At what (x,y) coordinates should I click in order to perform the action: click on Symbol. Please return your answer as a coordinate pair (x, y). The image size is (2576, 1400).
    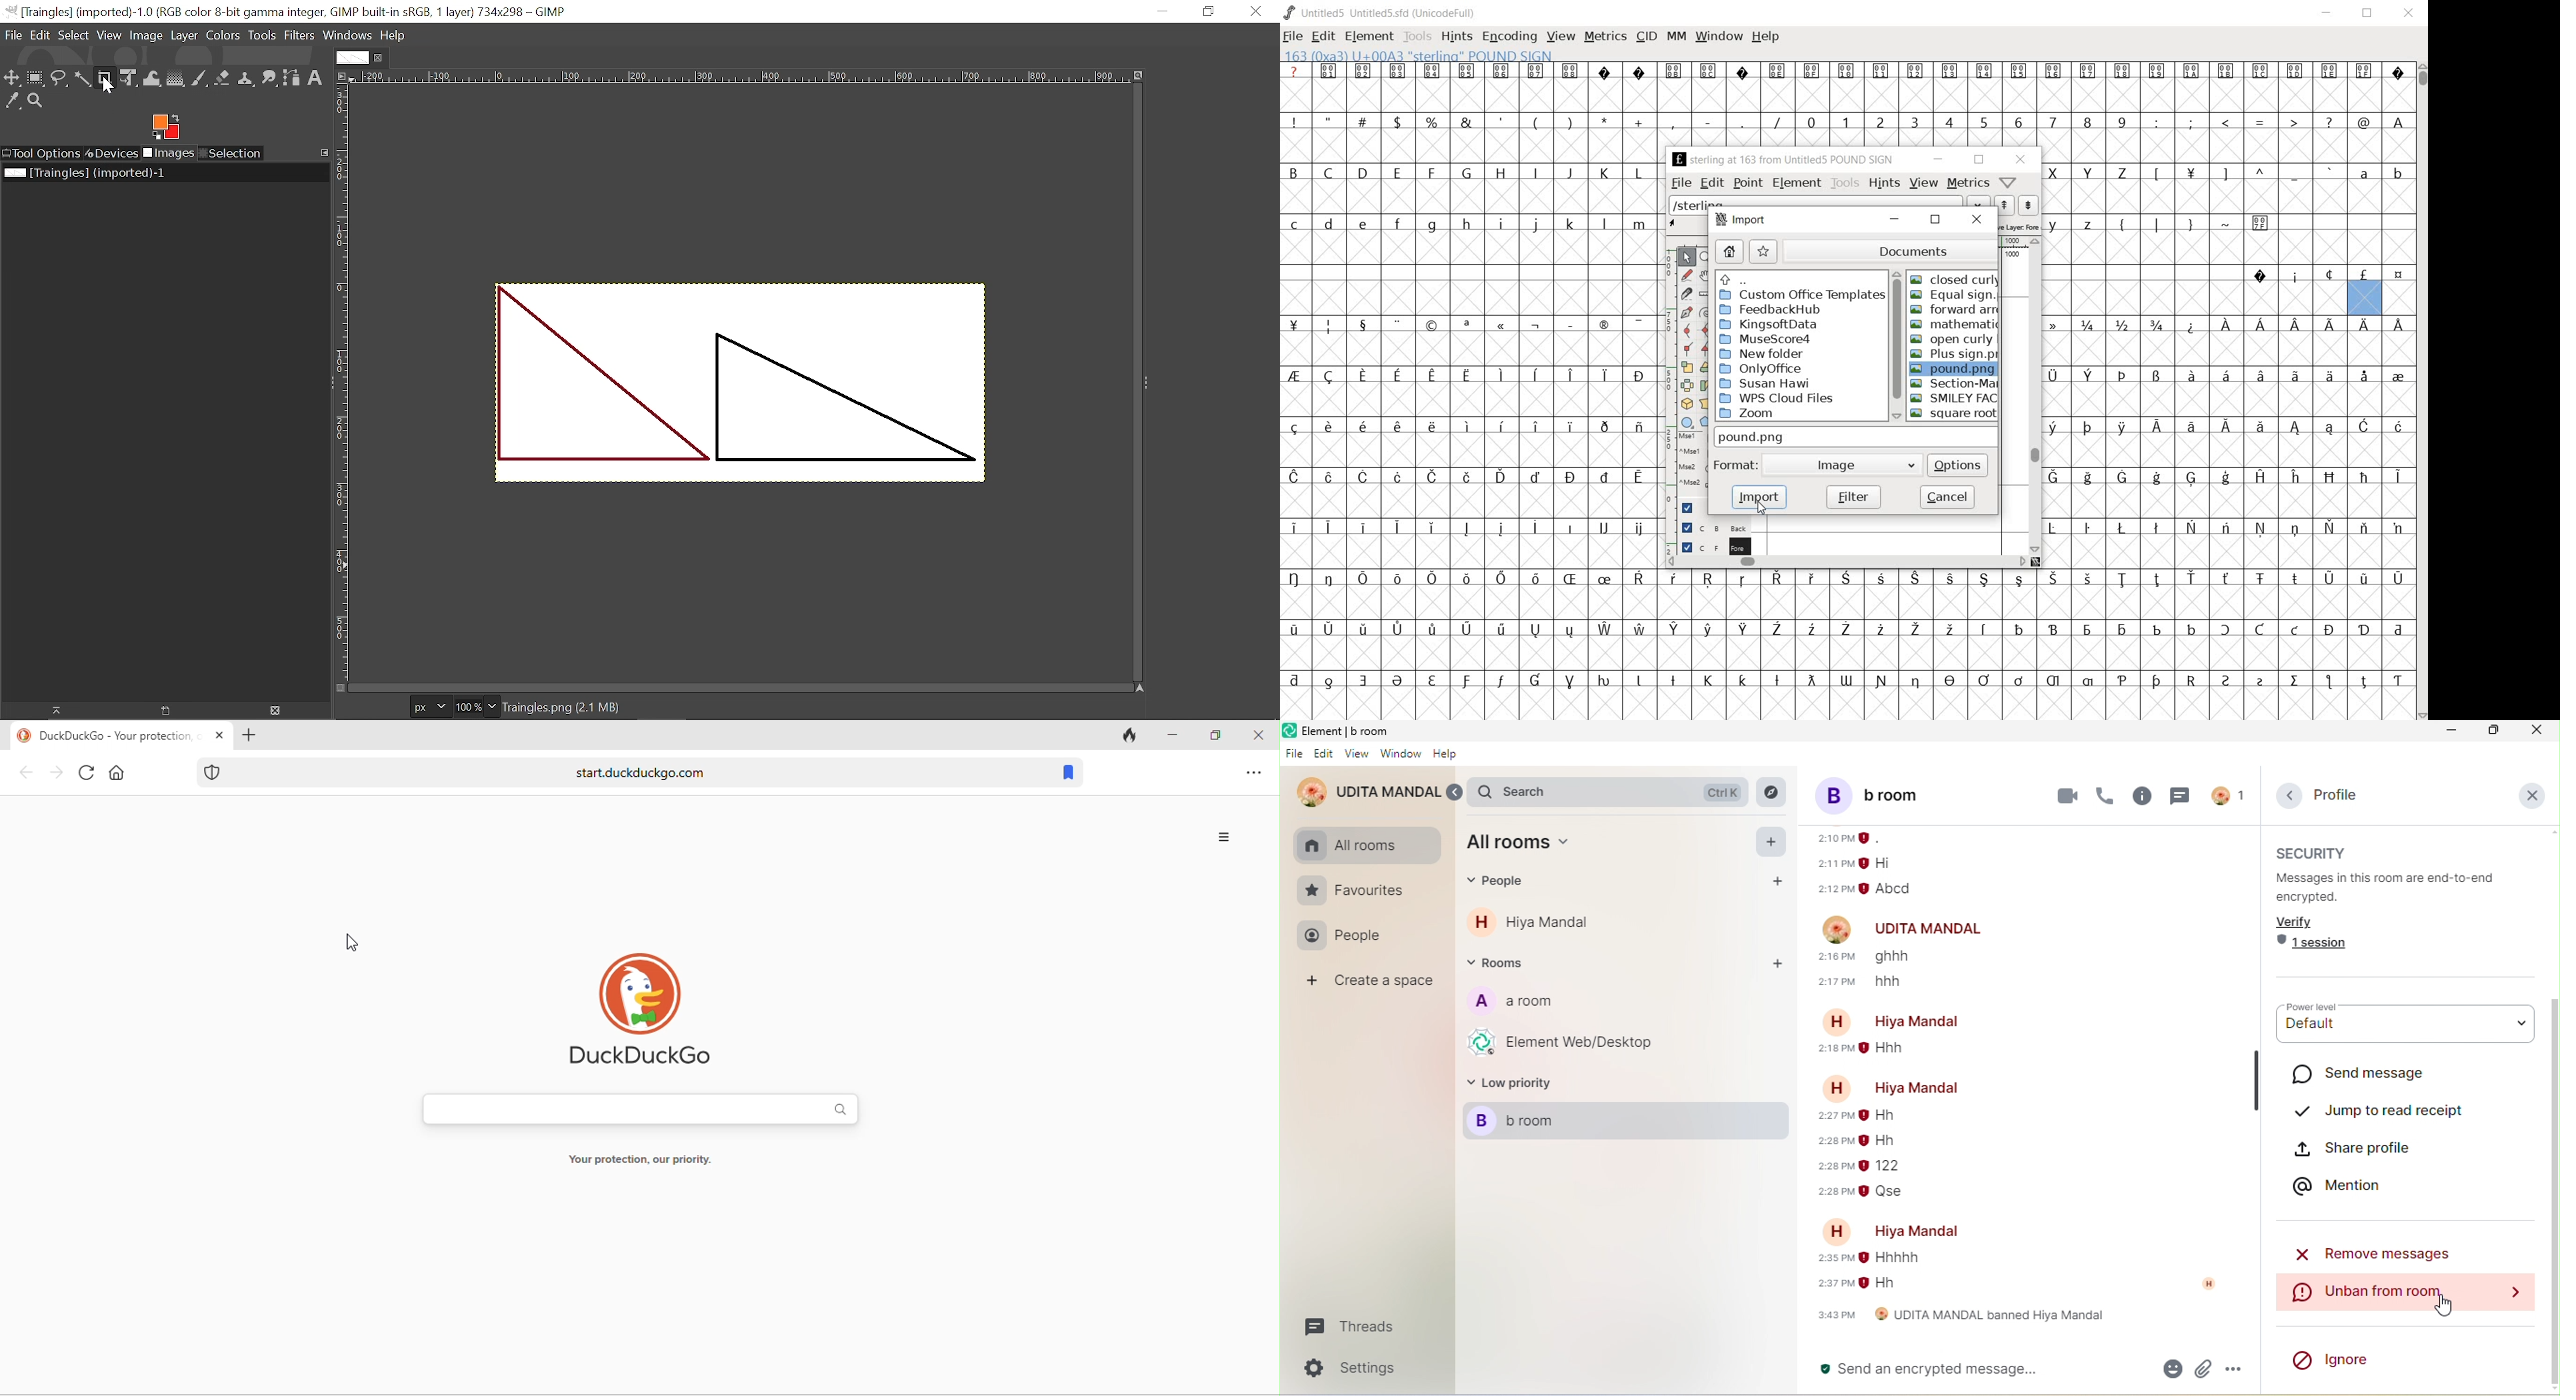
    Looking at the image, I should click on (1535, 426).